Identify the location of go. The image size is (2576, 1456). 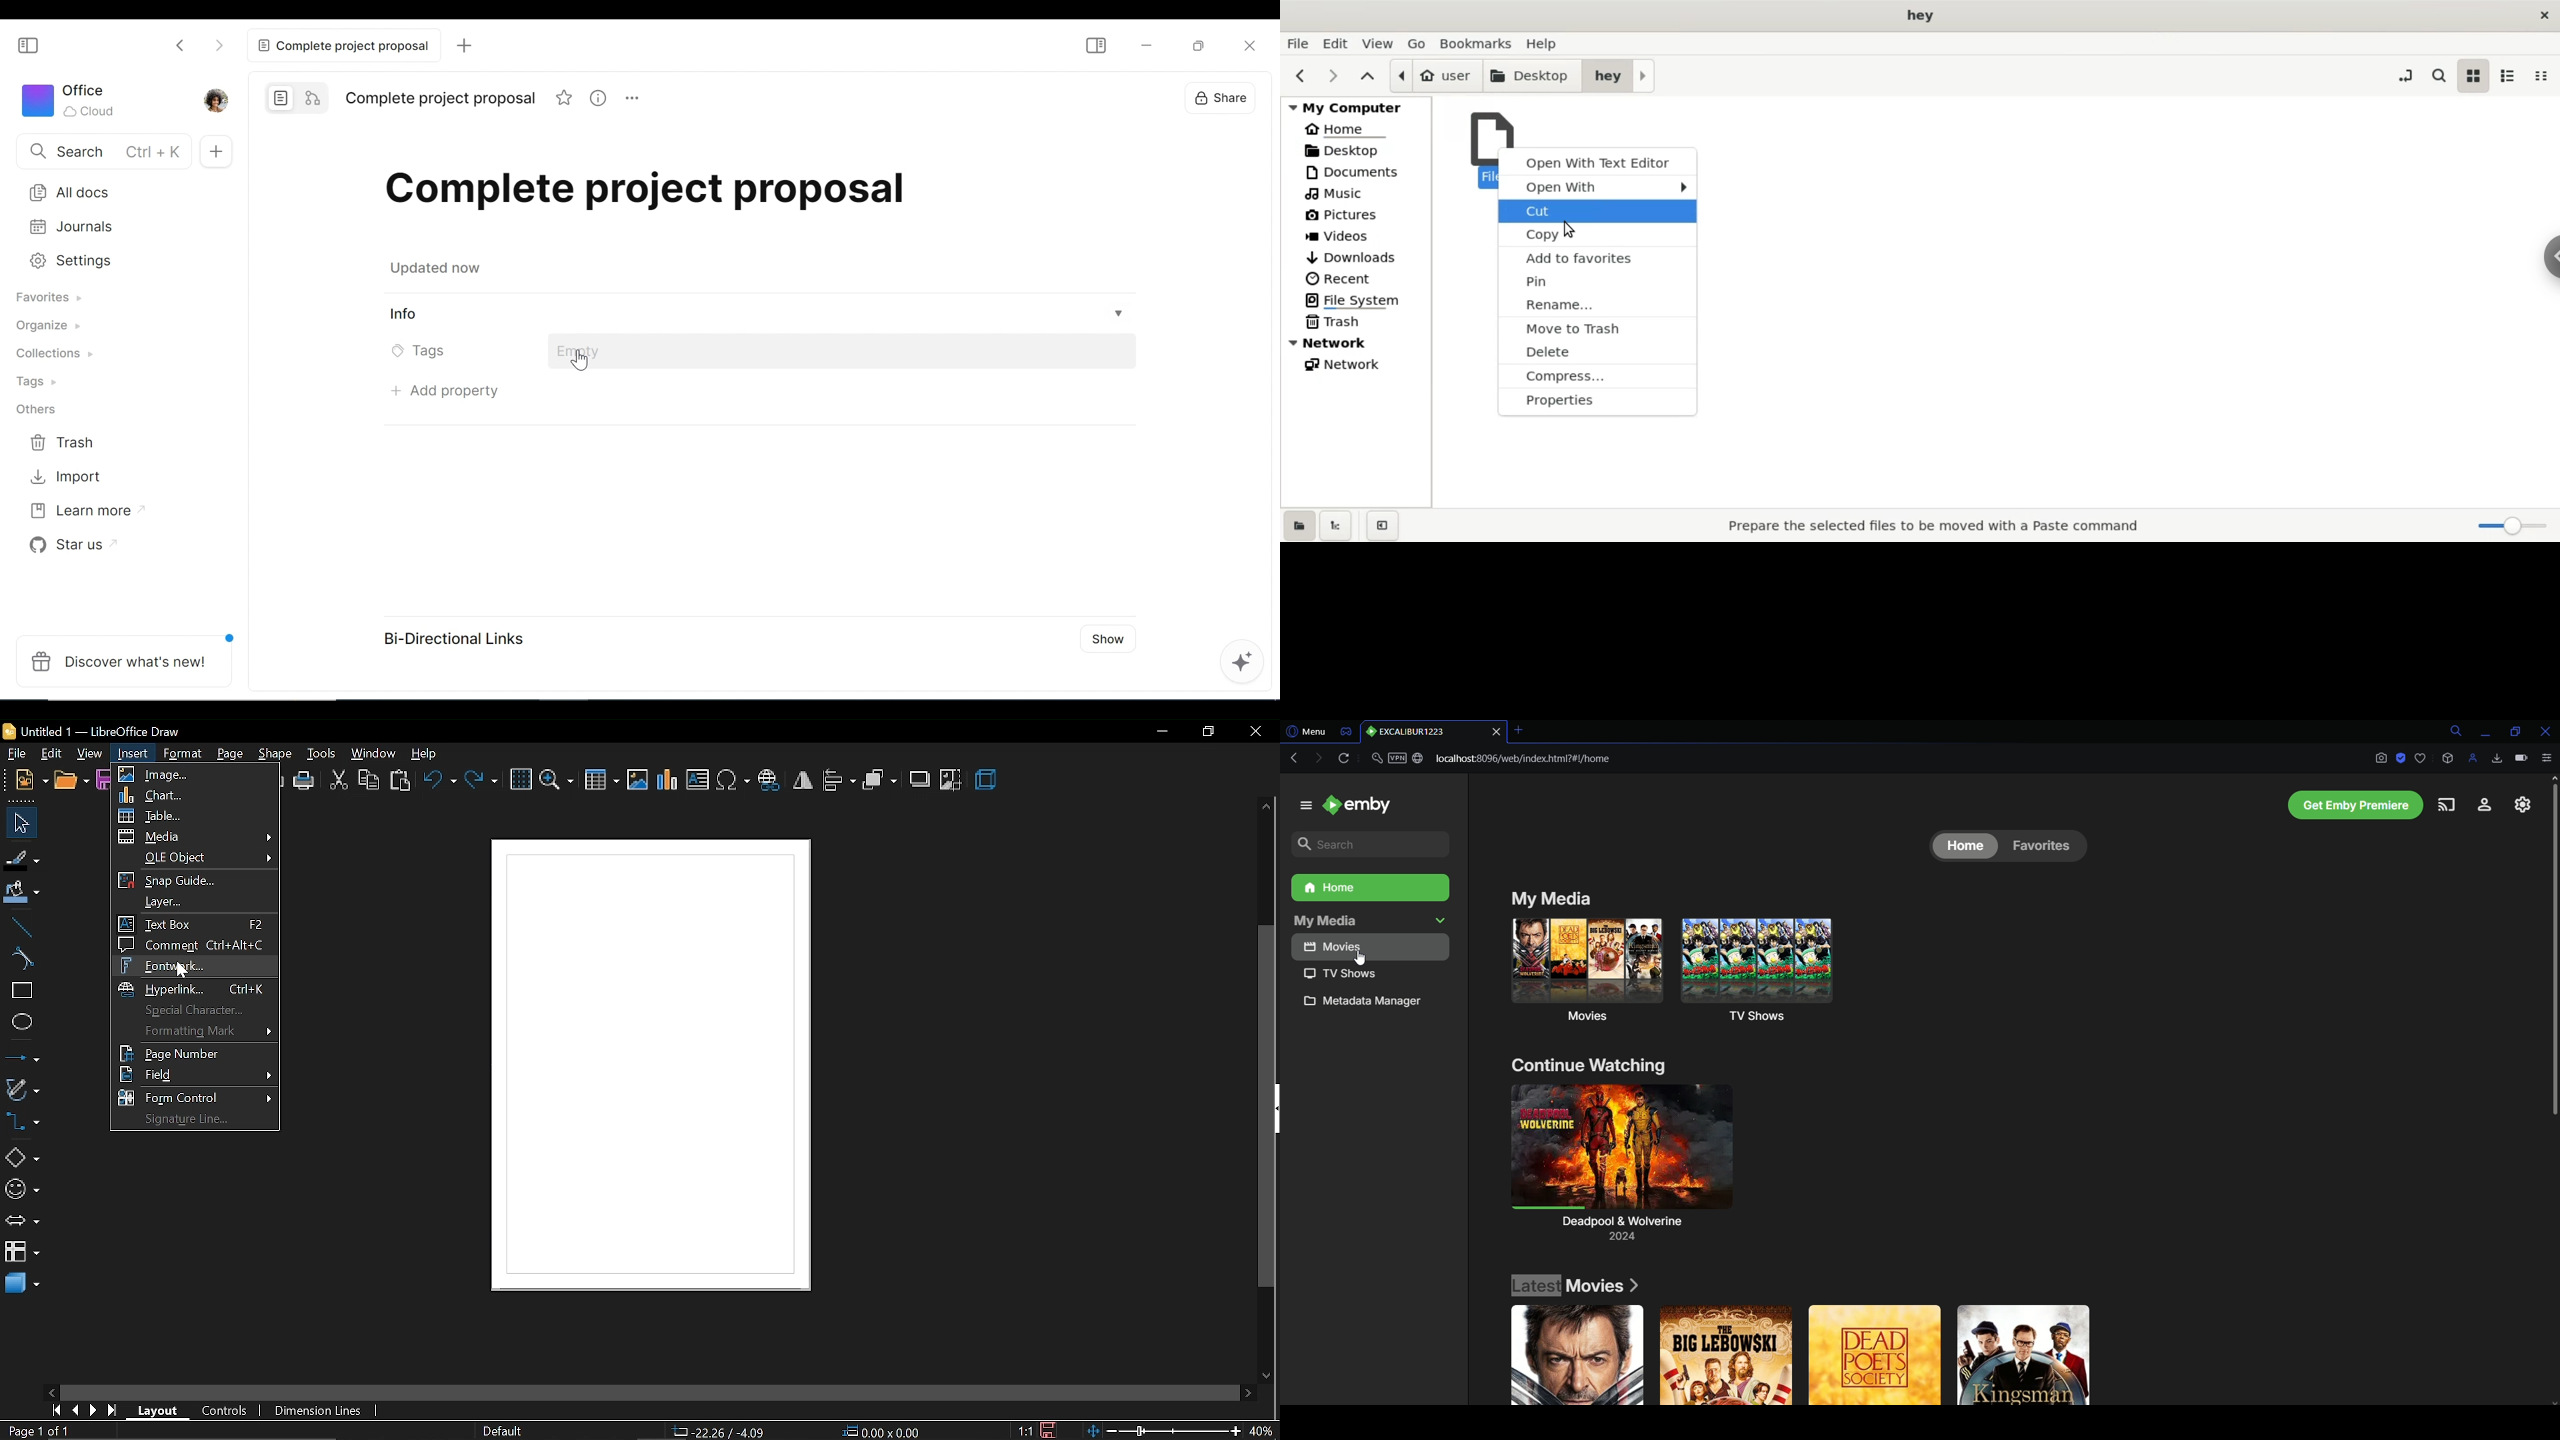
(1413, 44).